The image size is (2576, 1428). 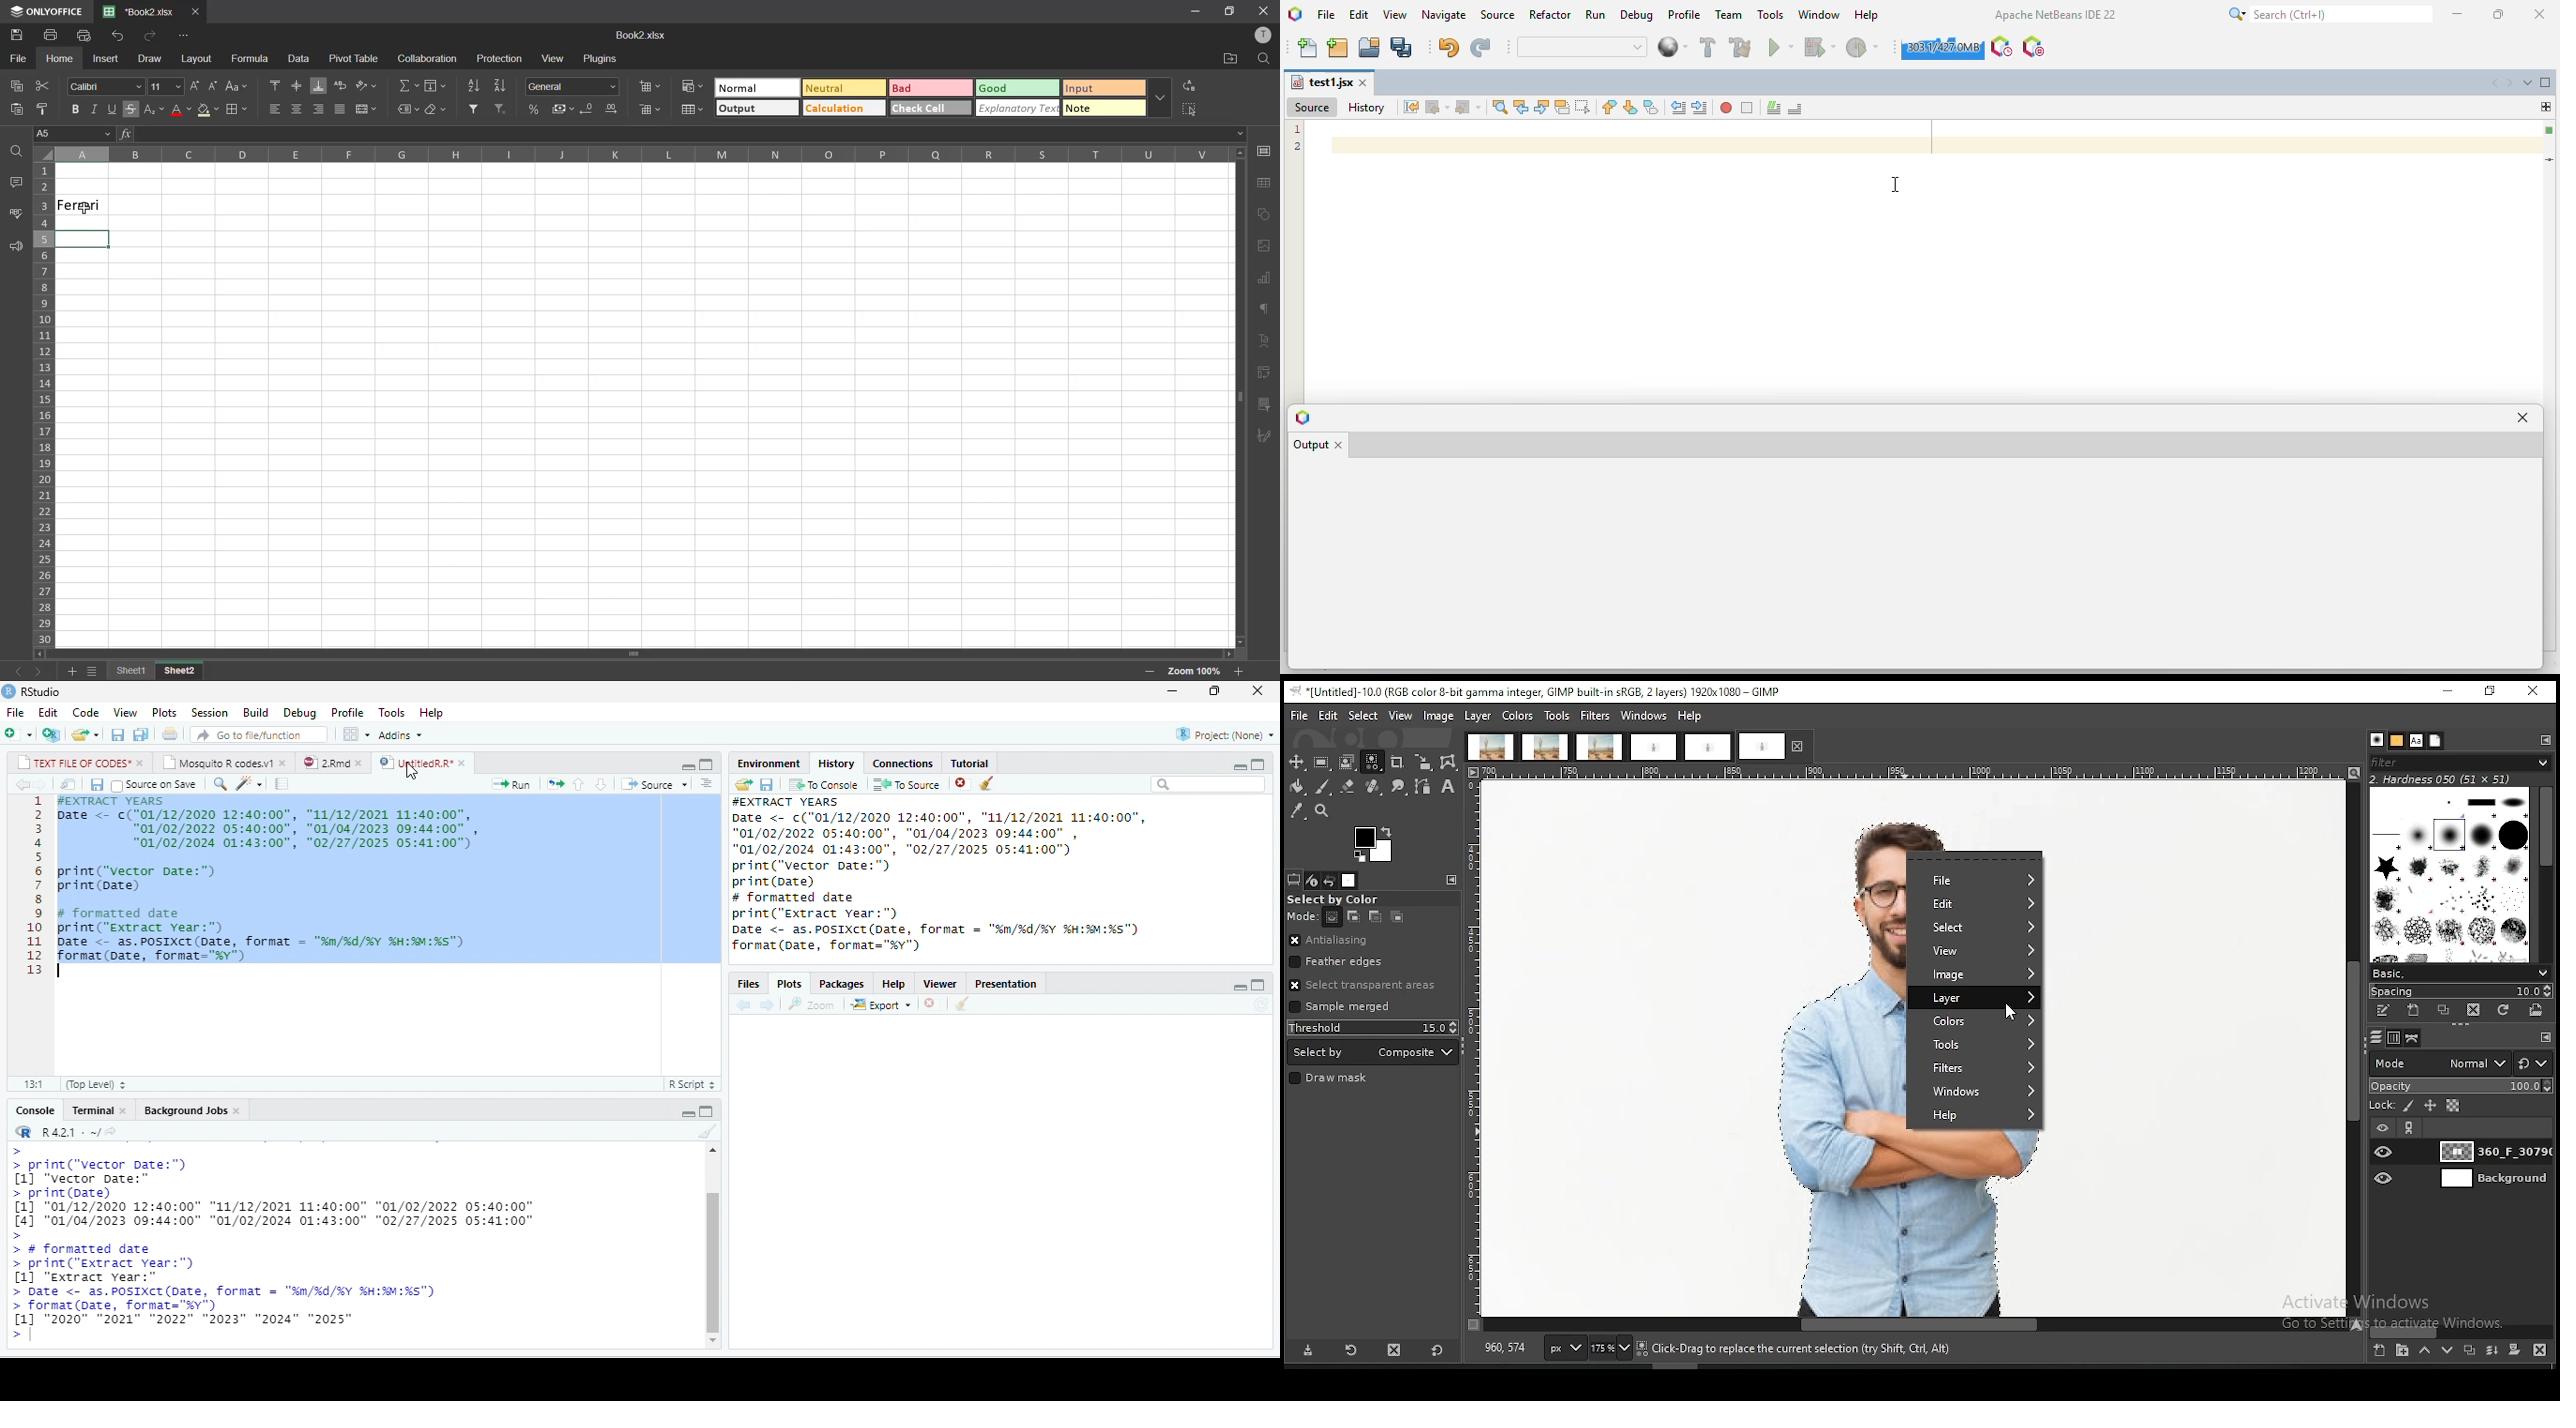 What do you see at coordinates (2547, 740) in the screenshot?
I see `configure this tab` at bounding box center [2547, 740].